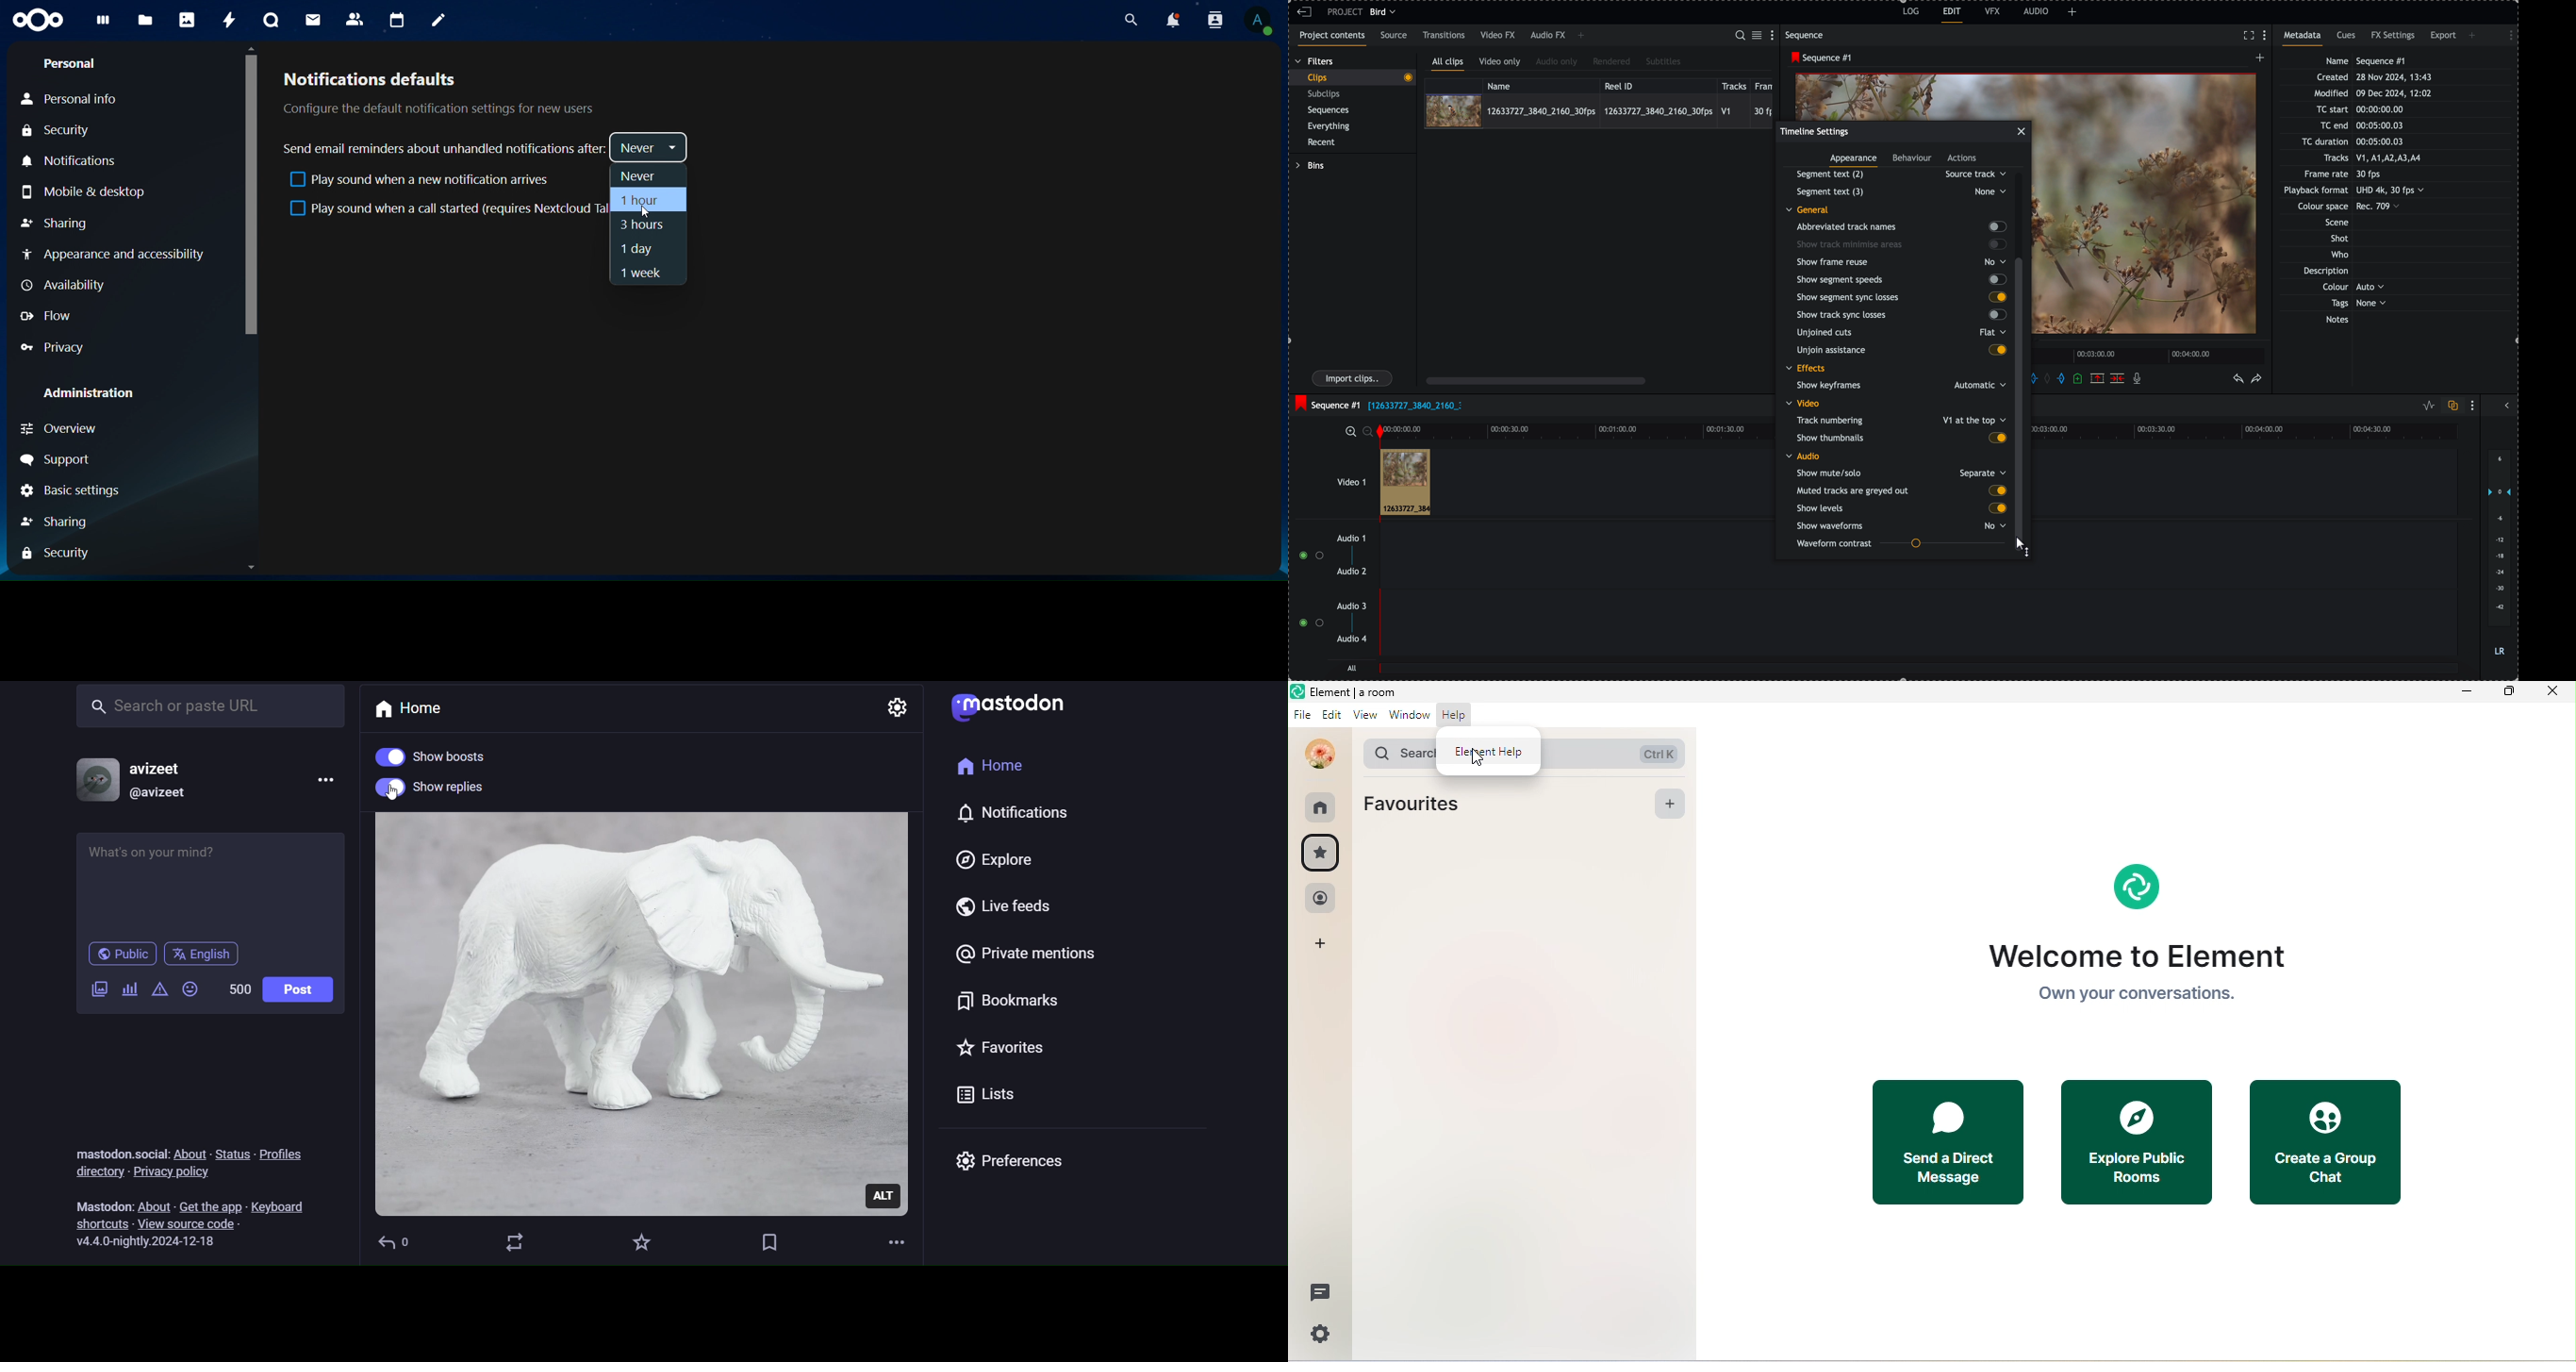 The height and width of the screenshot is (1372, 2576). I want to click on abbreviated track names, so click(1901, 227).